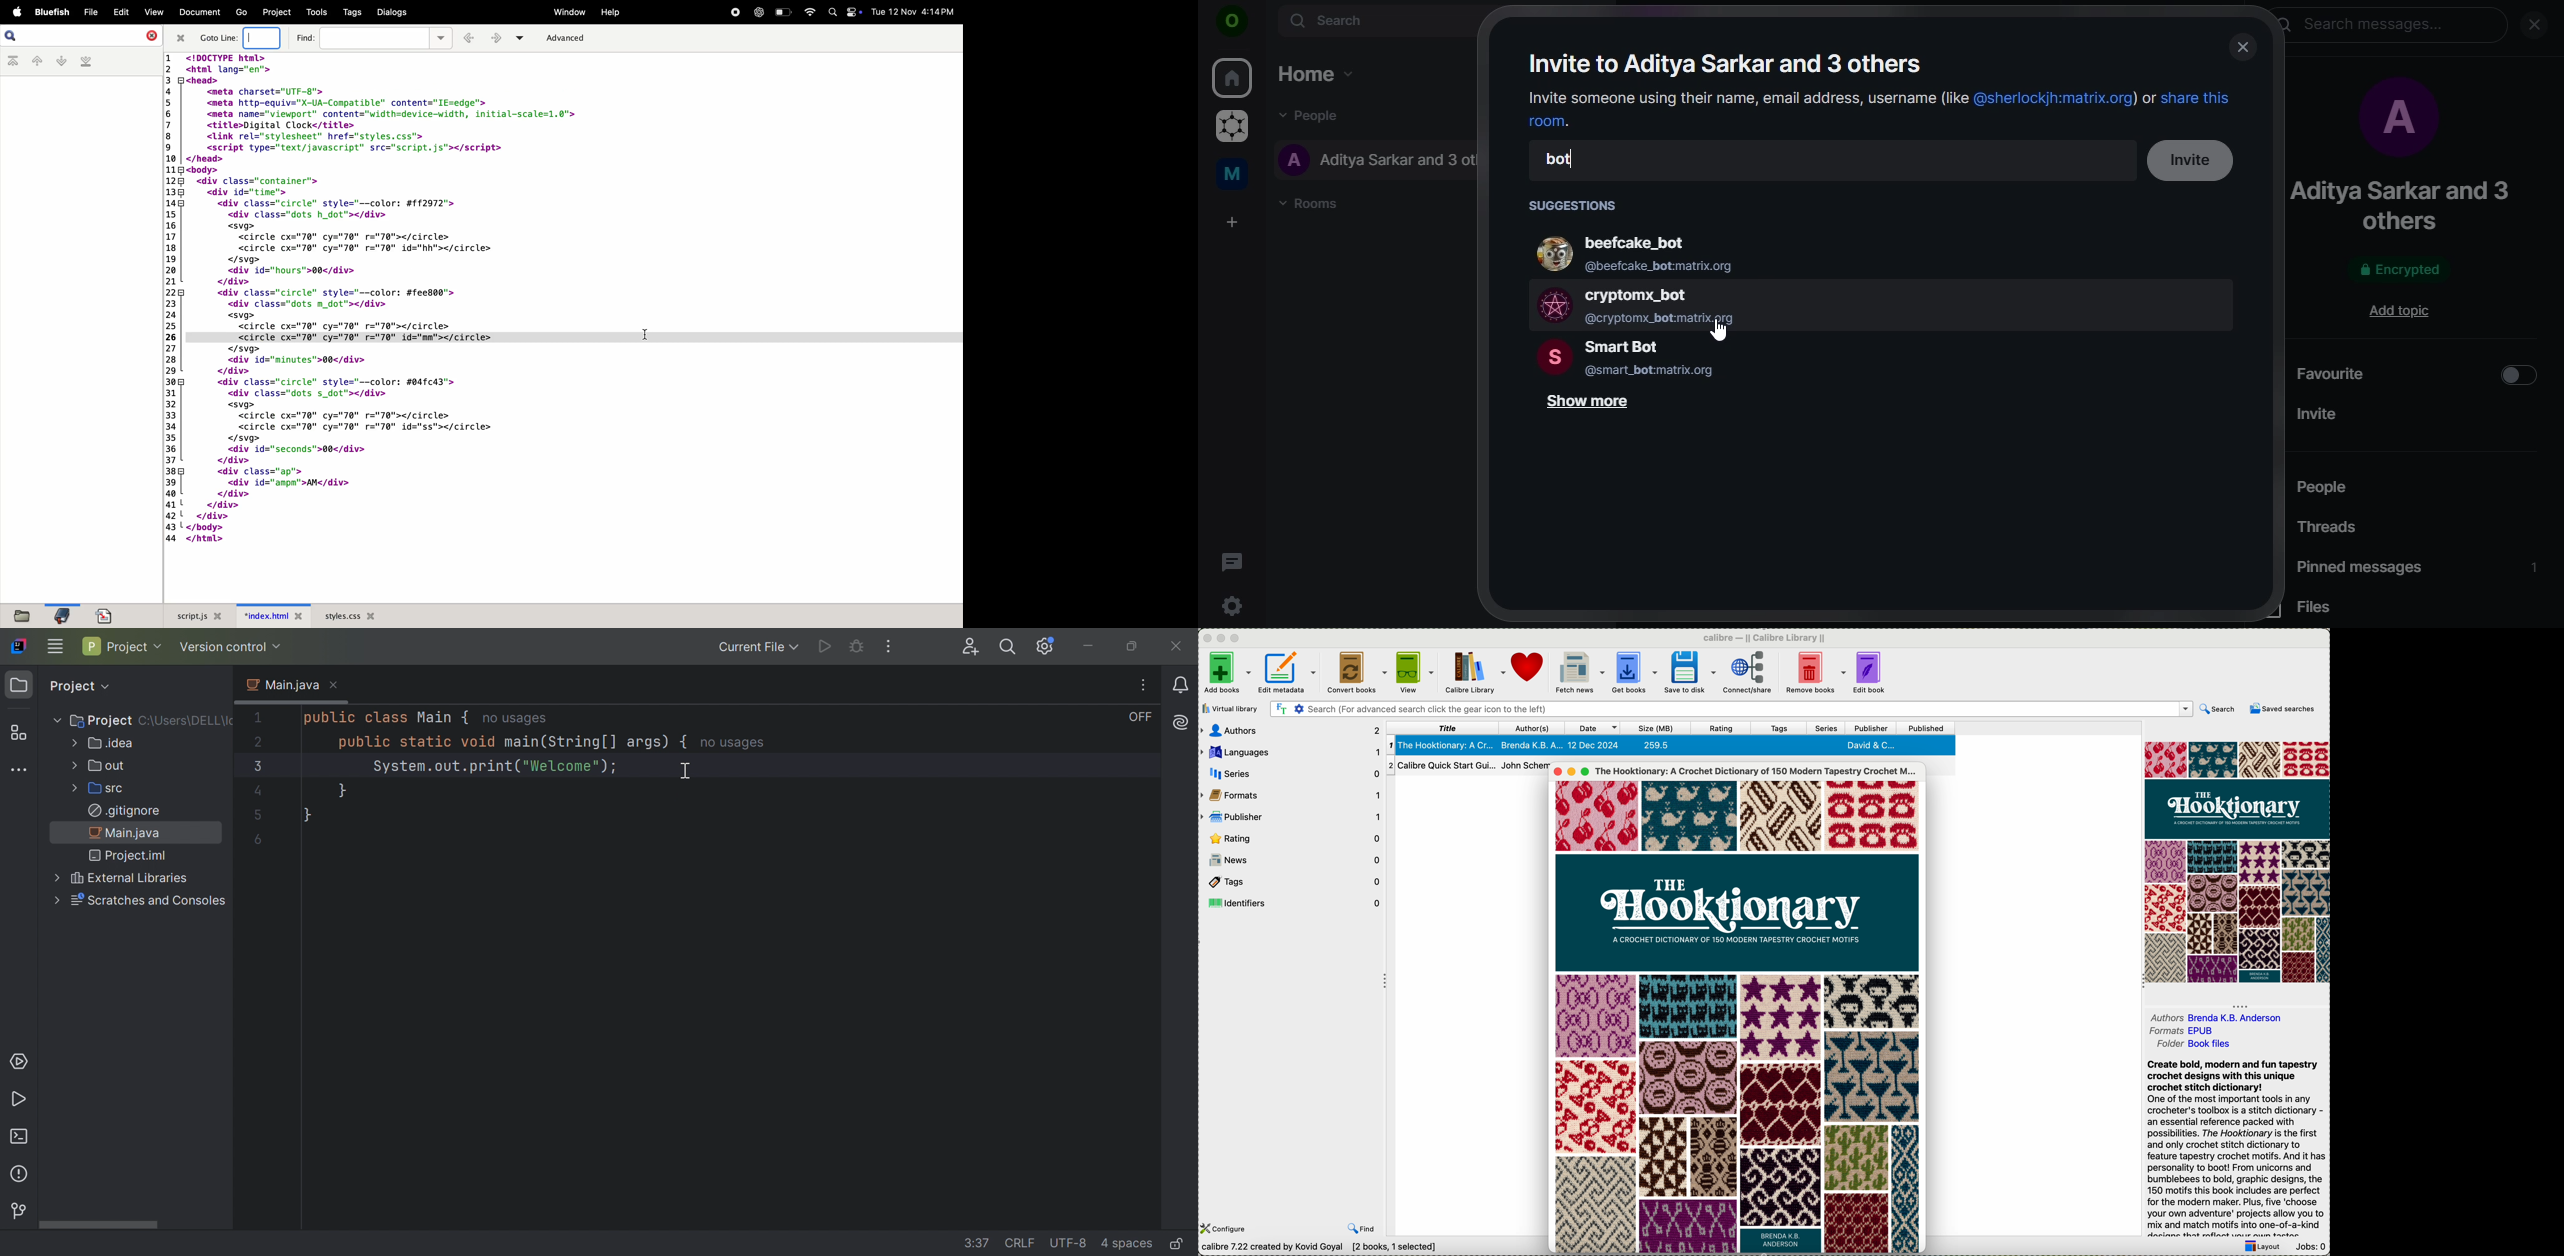  Describe the element at coordinates (1442, 727) in the screenshot. I see `title` at that location.